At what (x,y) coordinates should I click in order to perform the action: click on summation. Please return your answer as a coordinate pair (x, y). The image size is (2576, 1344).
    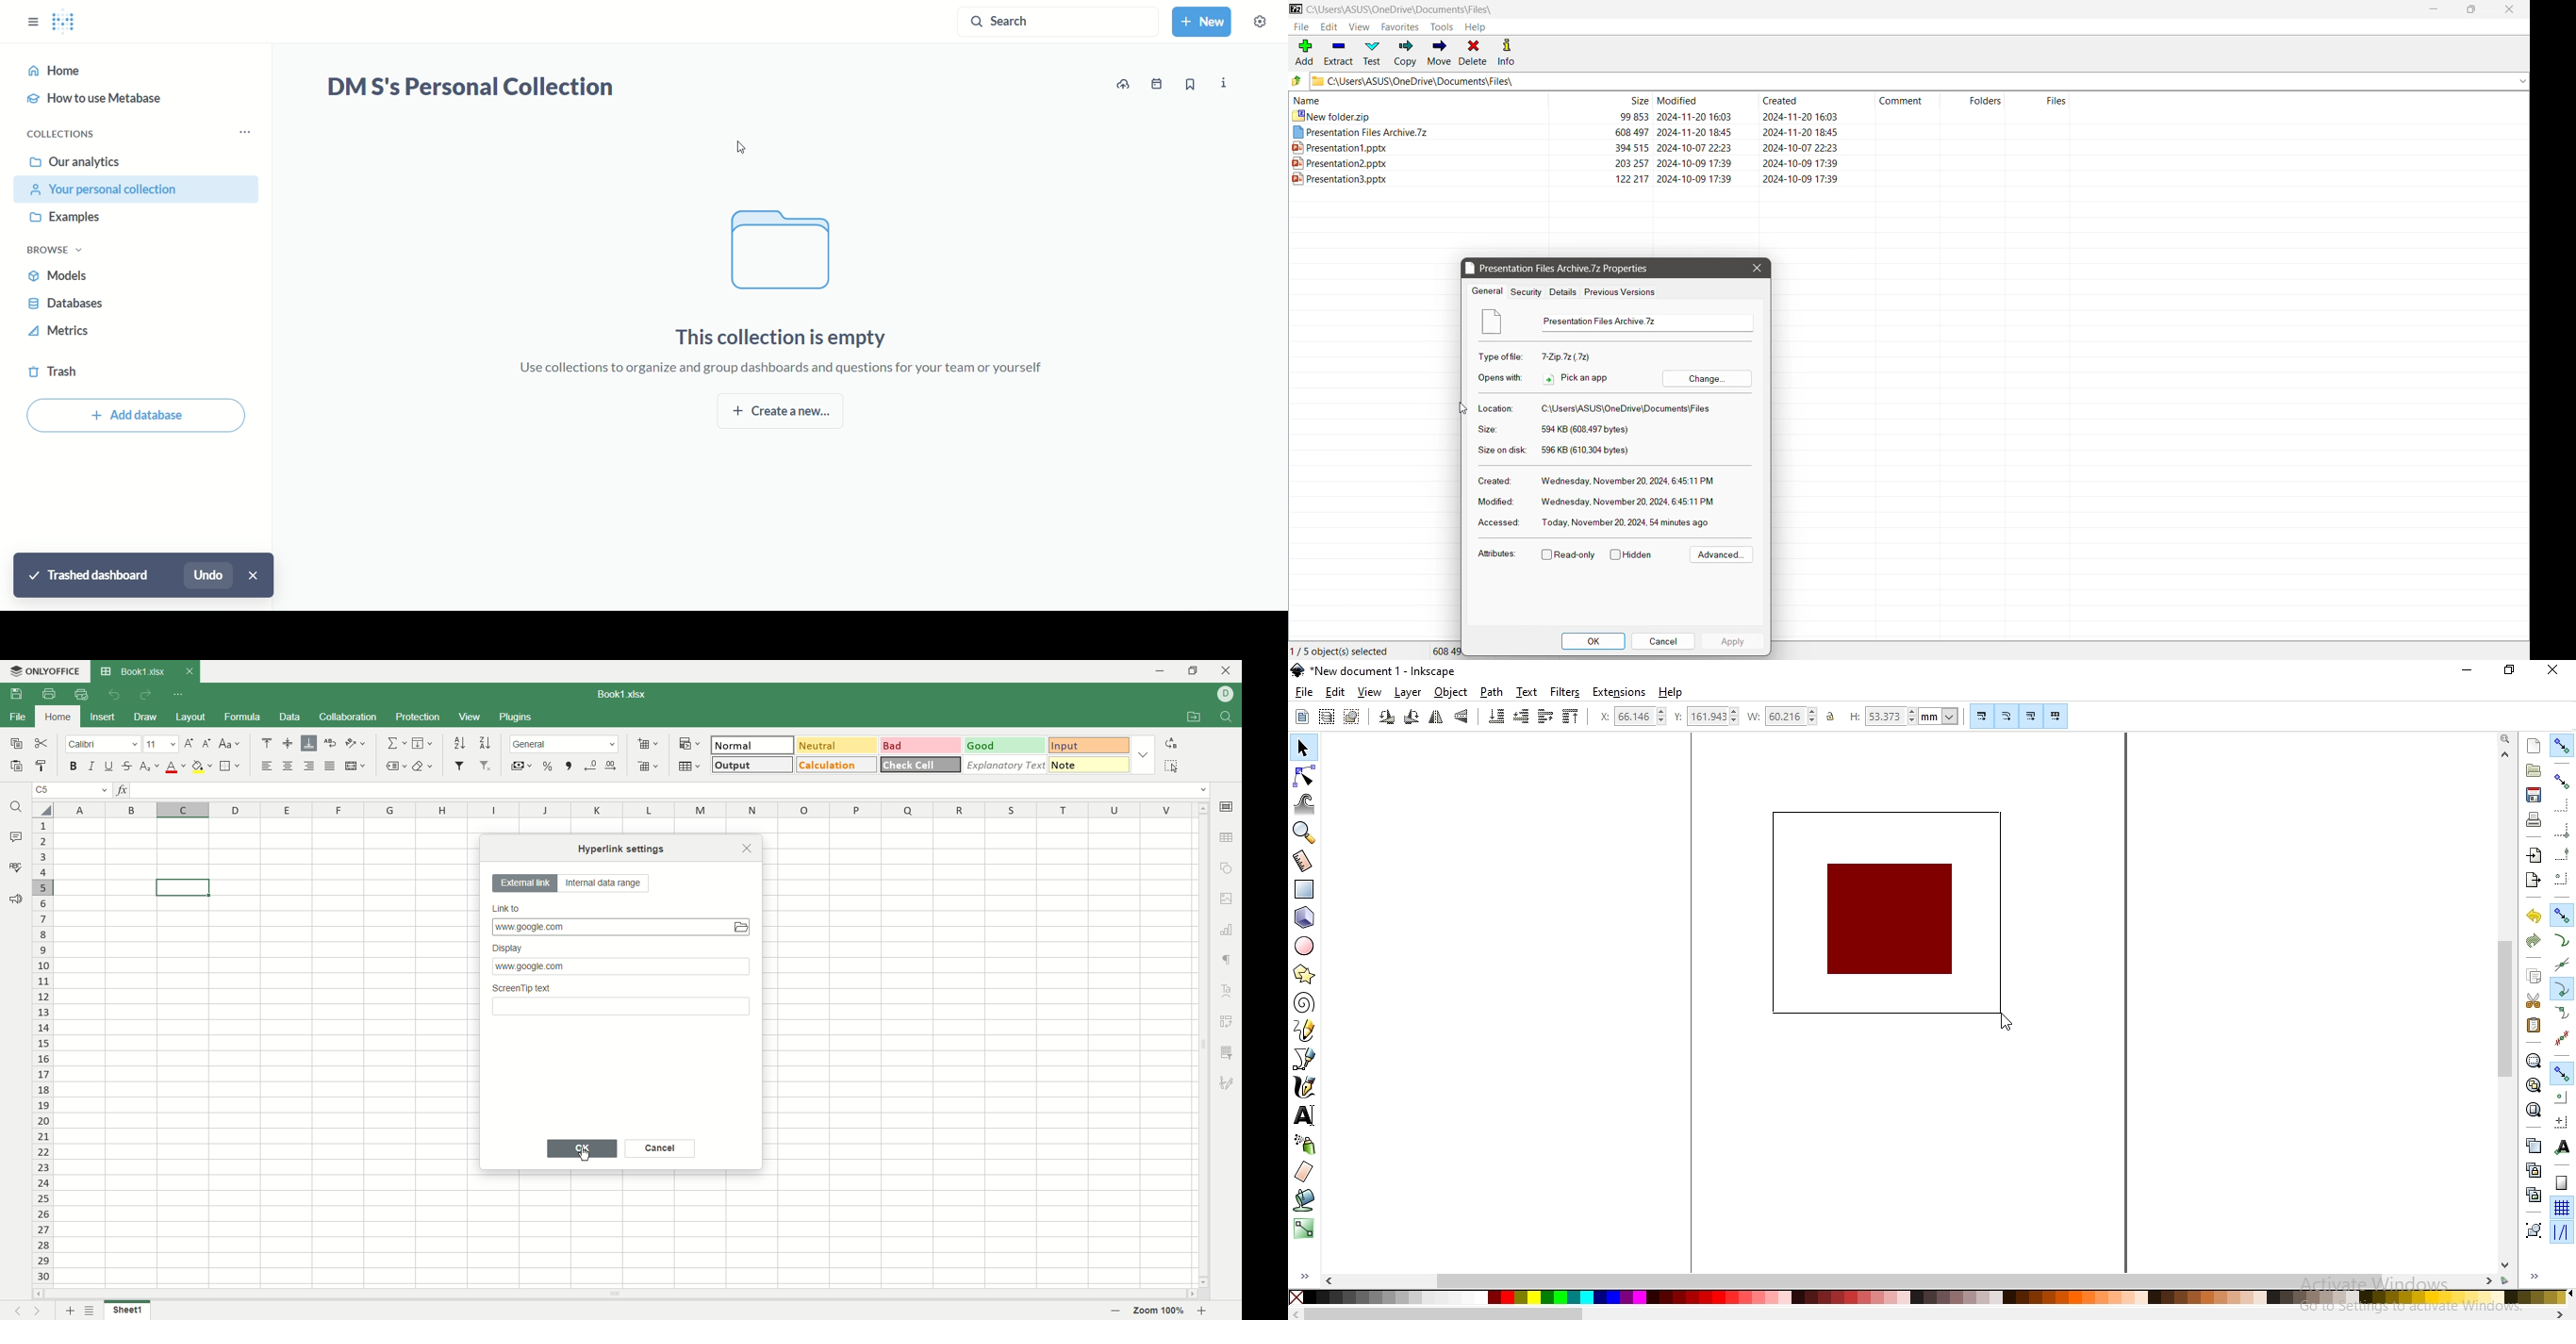
    Looking at the image, I should click on (395, 743).